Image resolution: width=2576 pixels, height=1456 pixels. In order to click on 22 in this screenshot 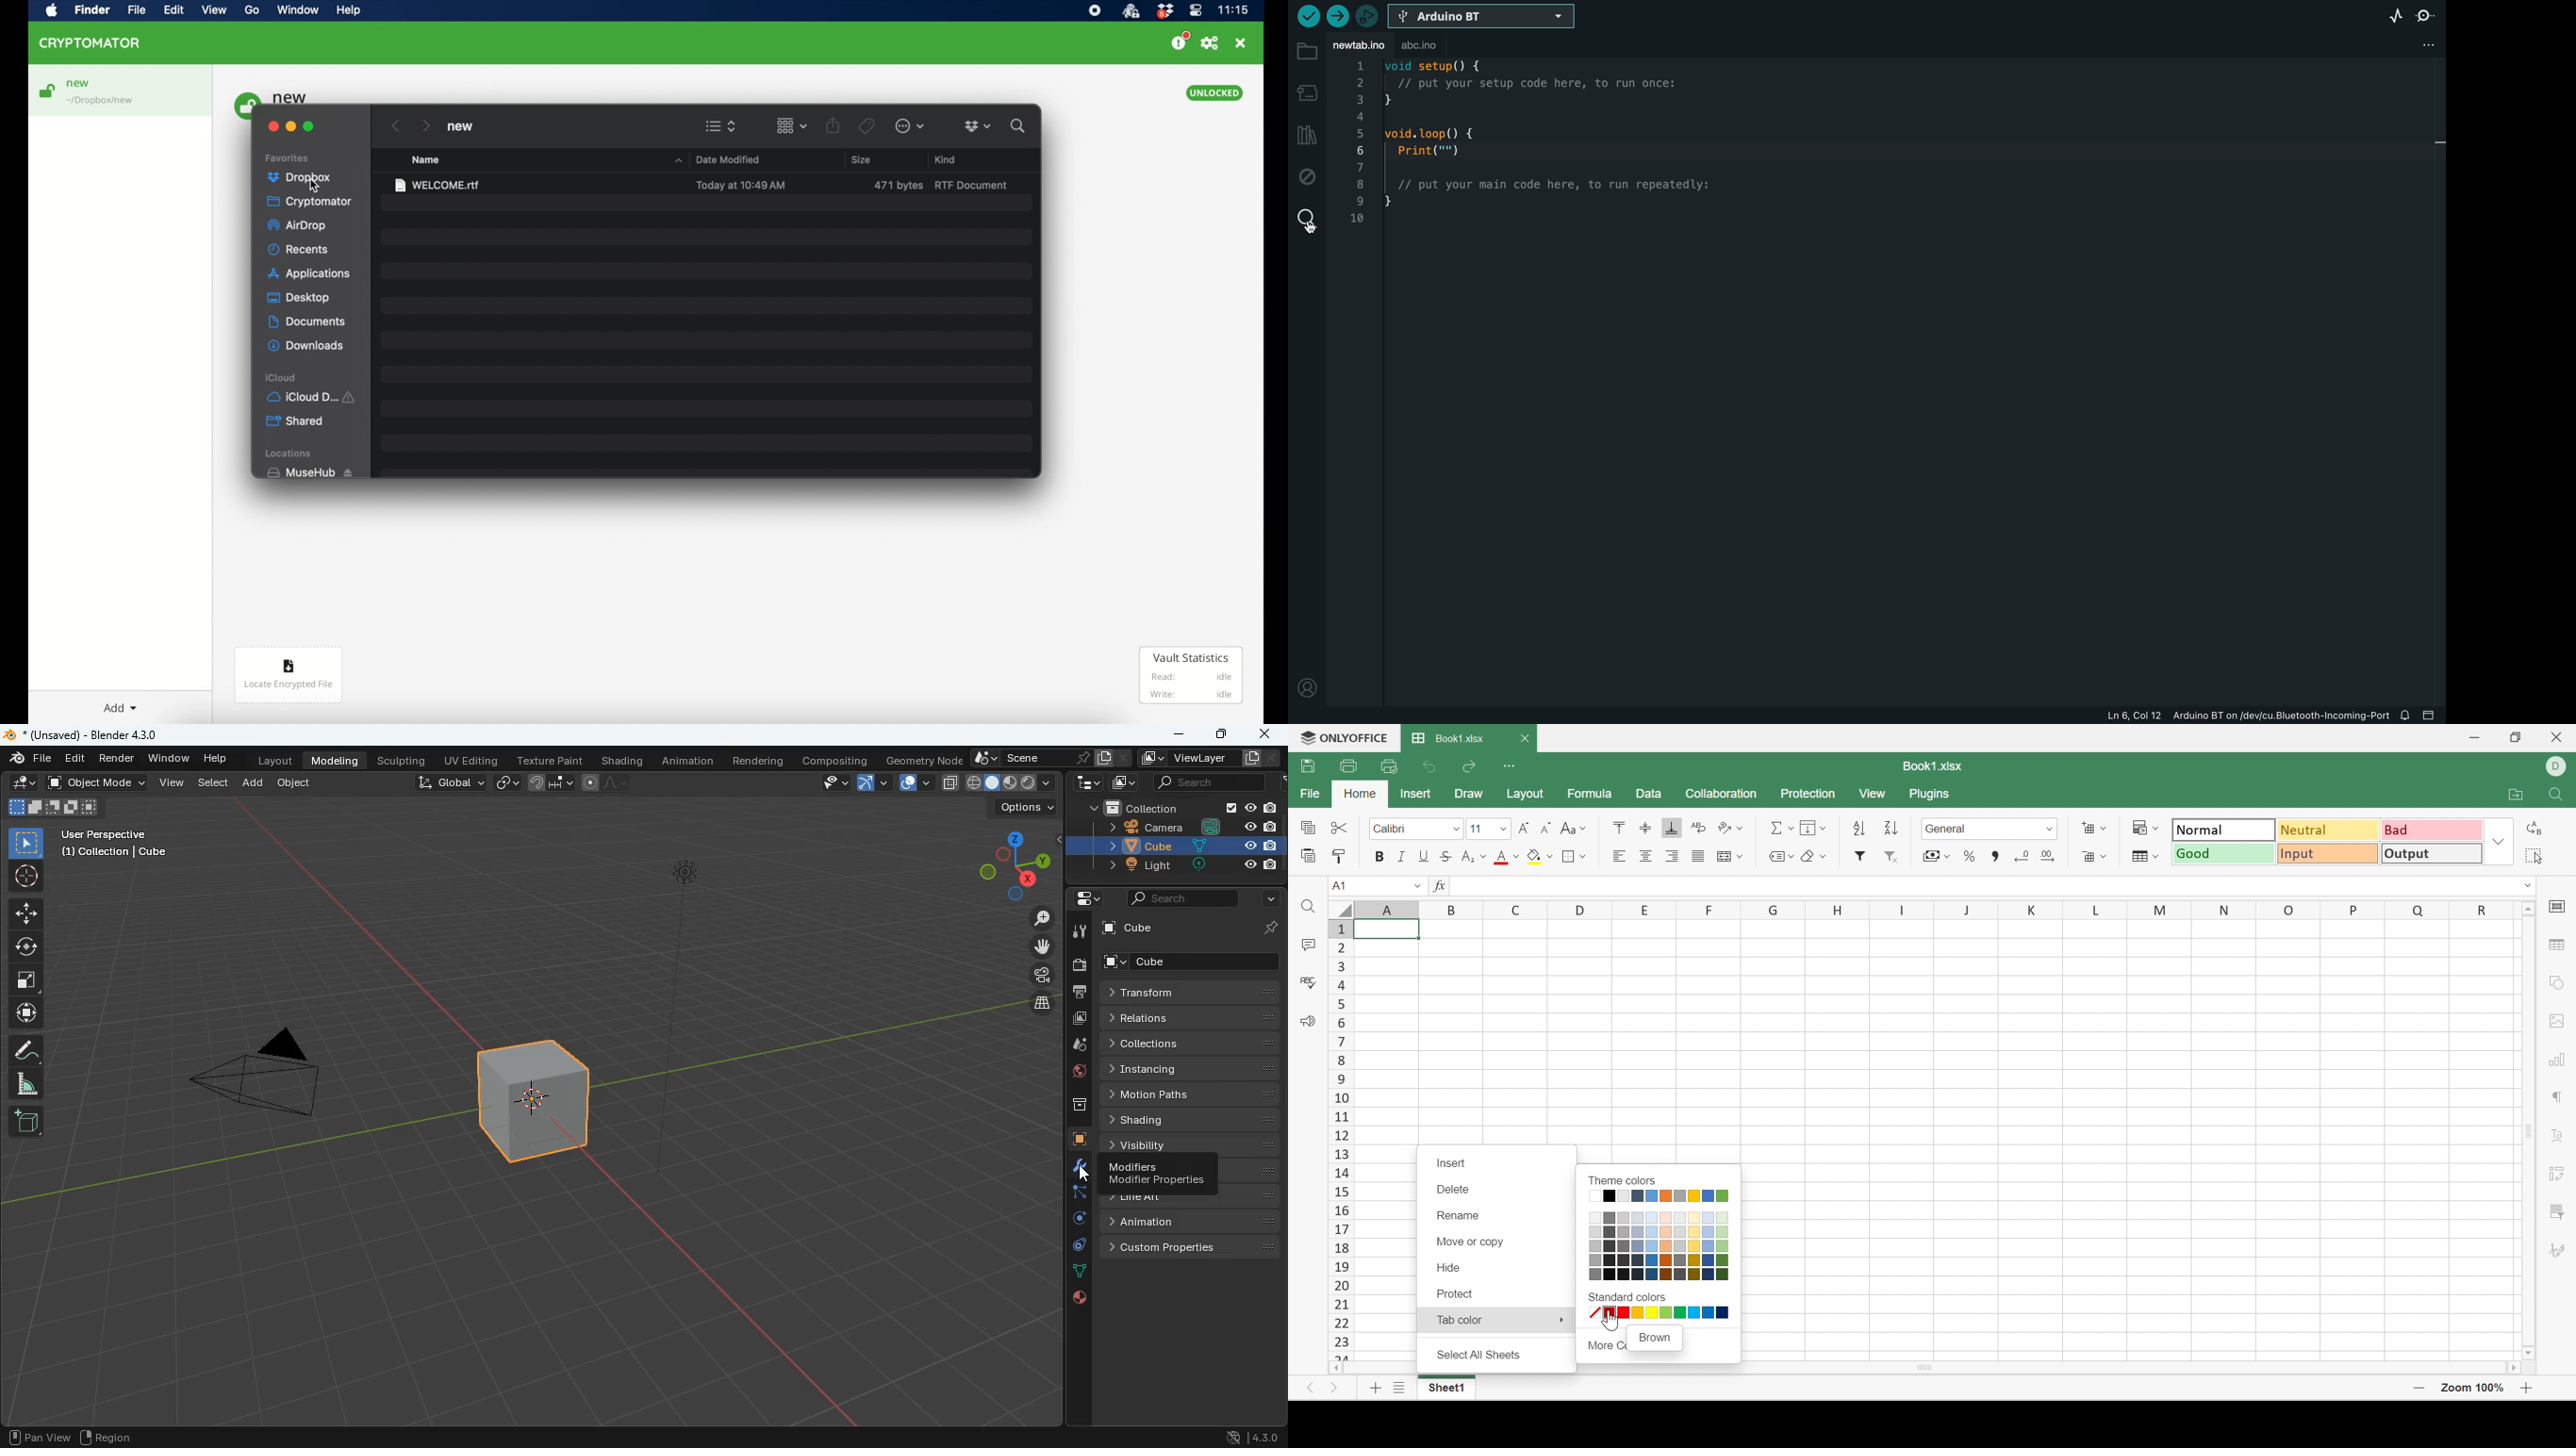, I will do `click(1342, 1324)`.